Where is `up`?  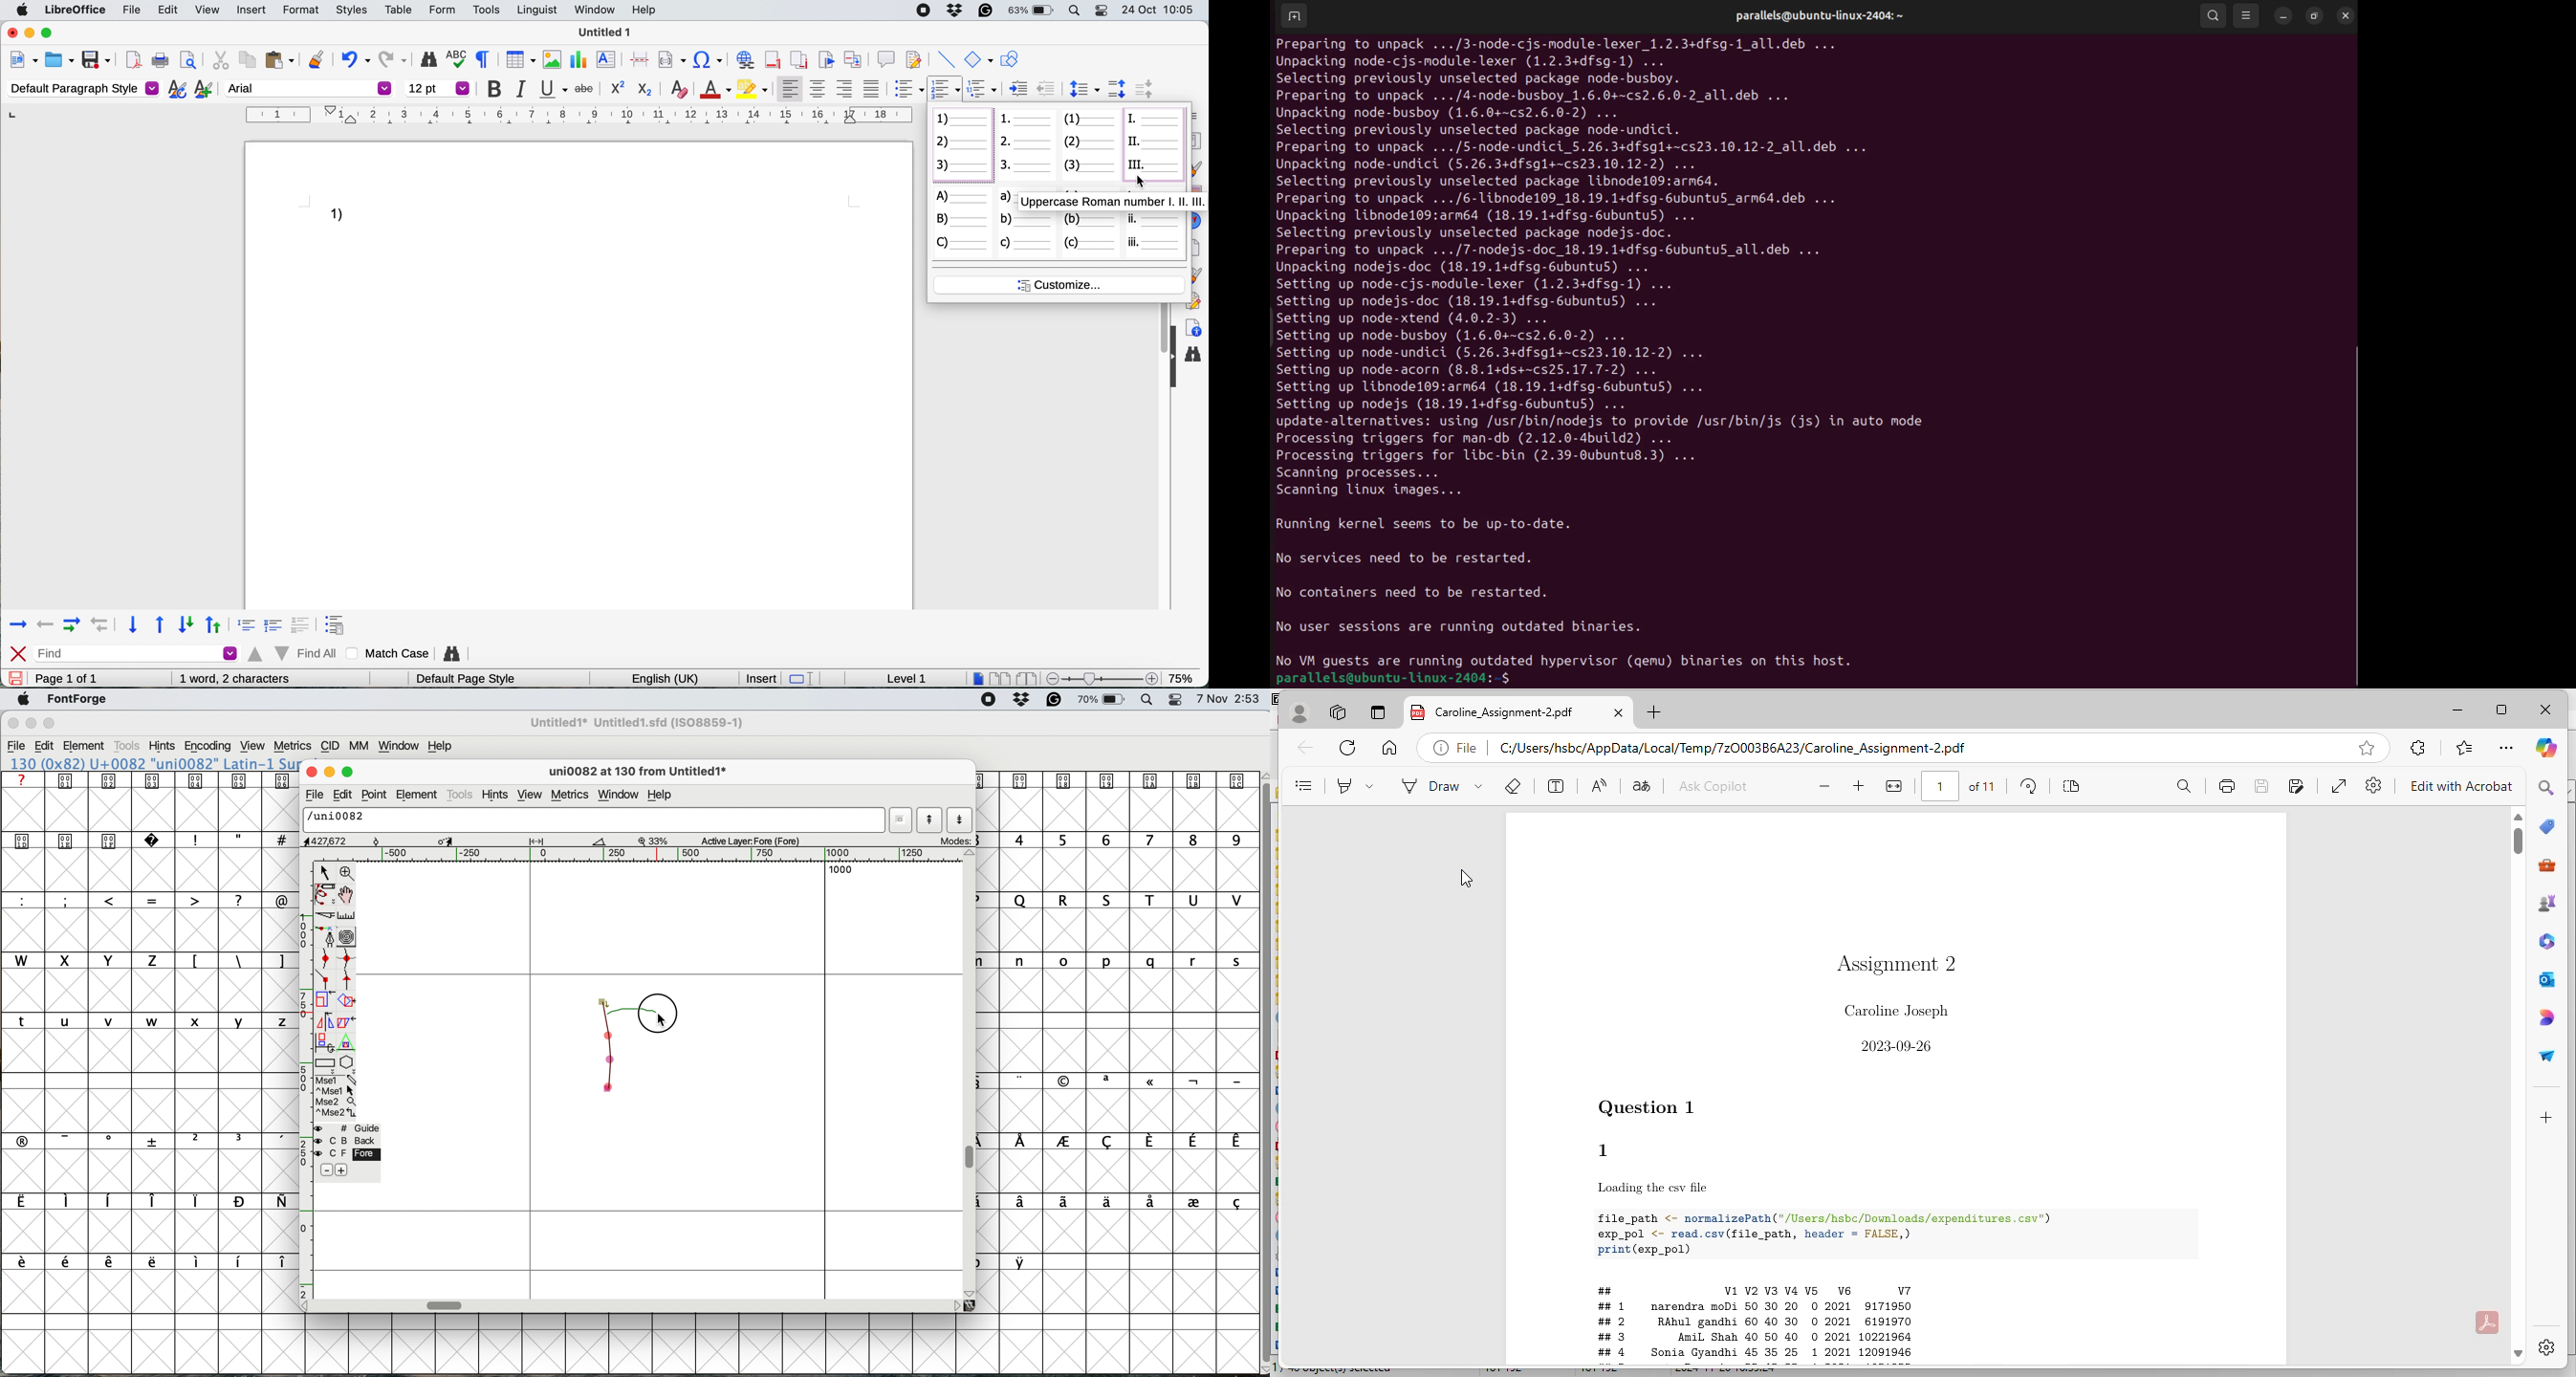 up is located at coordinates (214, 623).